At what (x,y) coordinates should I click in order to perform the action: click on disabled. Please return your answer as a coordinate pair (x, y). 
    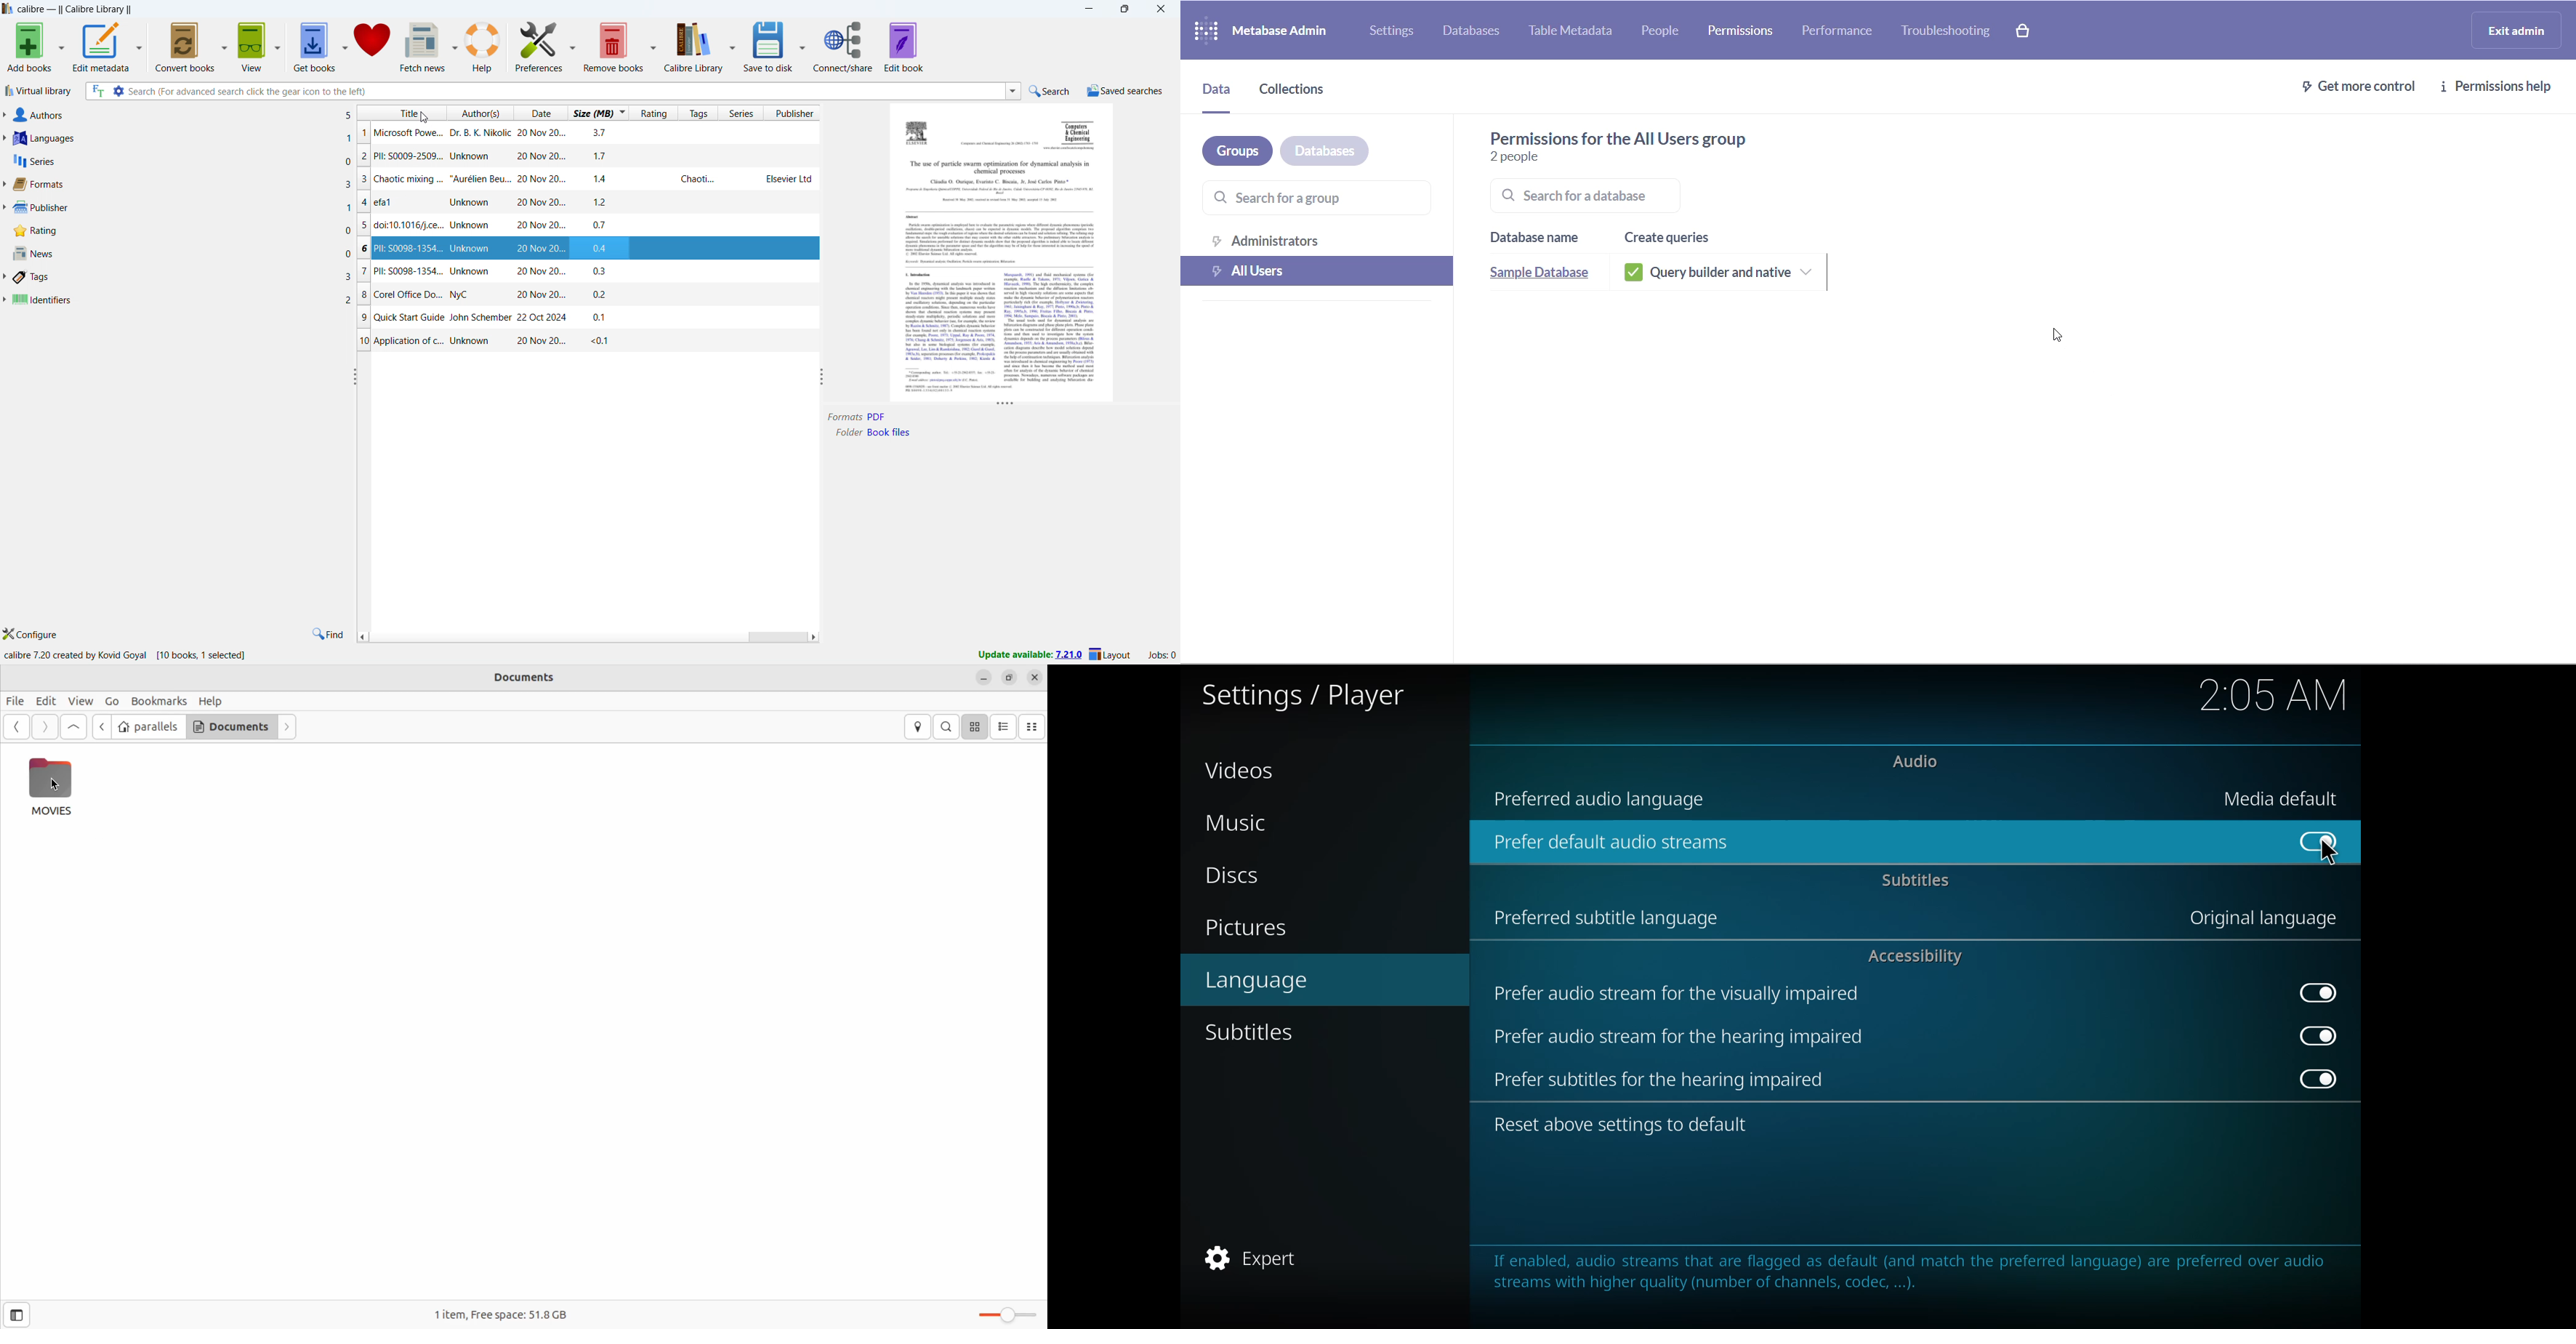
    Looking at the image, I should click on (2319, 991).